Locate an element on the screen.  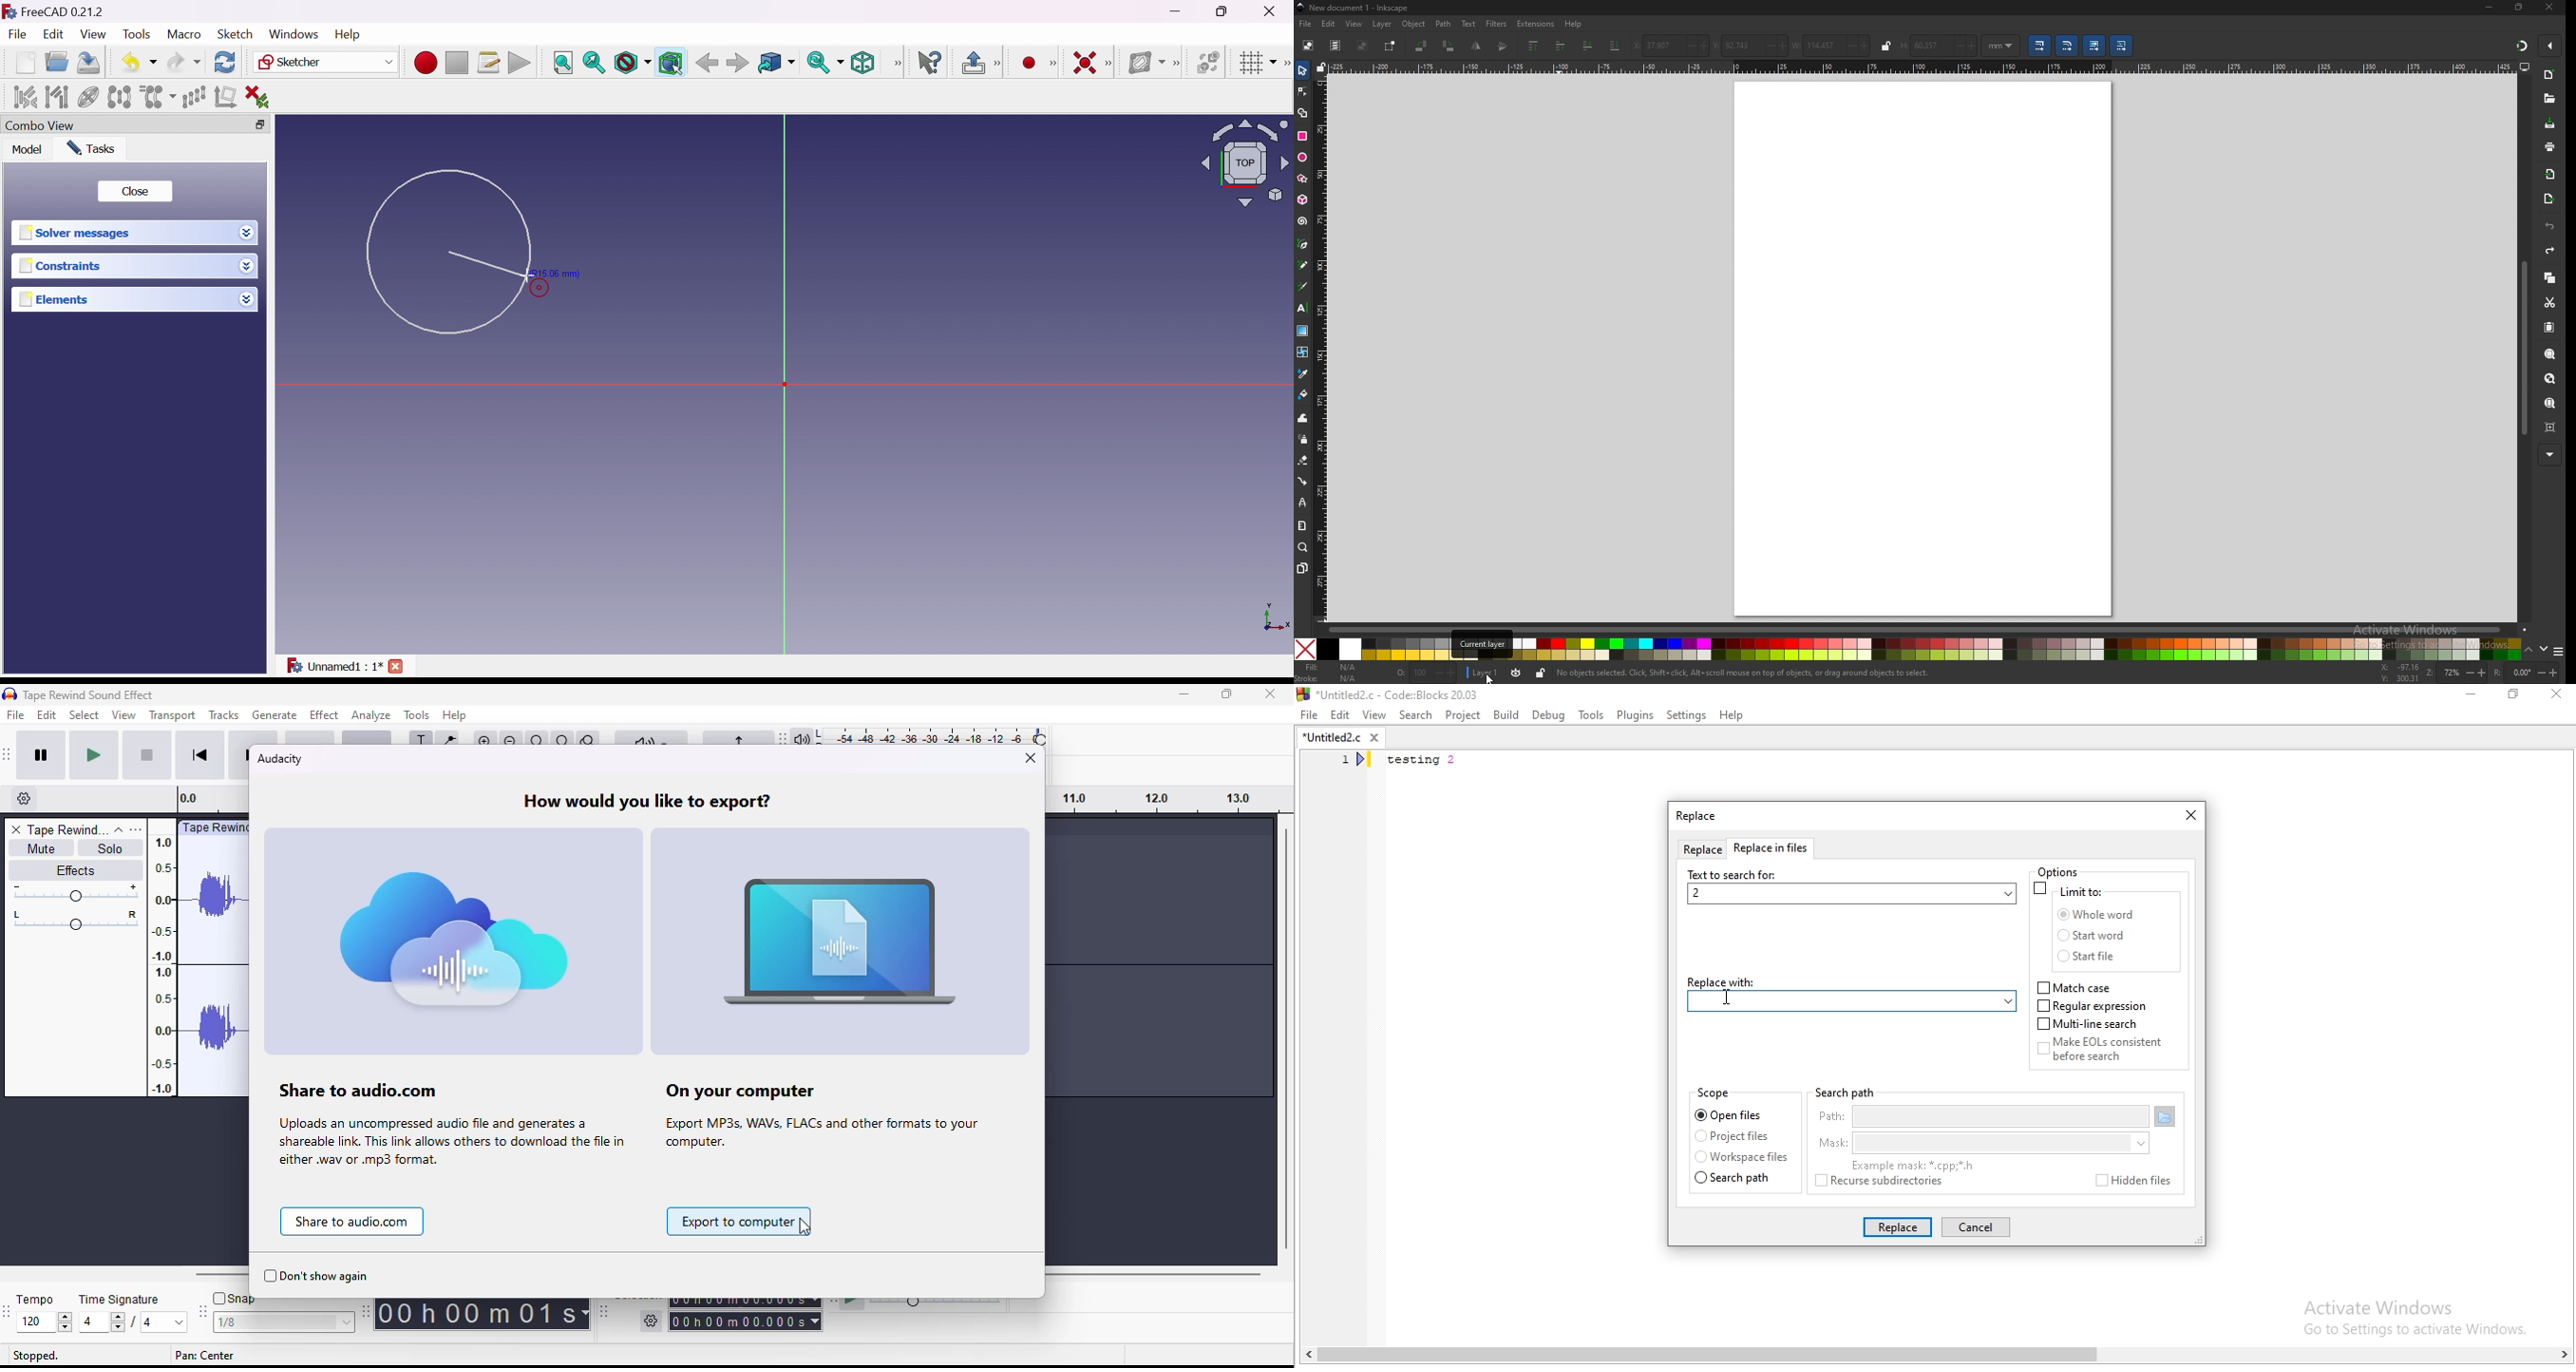
Drop down is located at coordinates (247, 233).